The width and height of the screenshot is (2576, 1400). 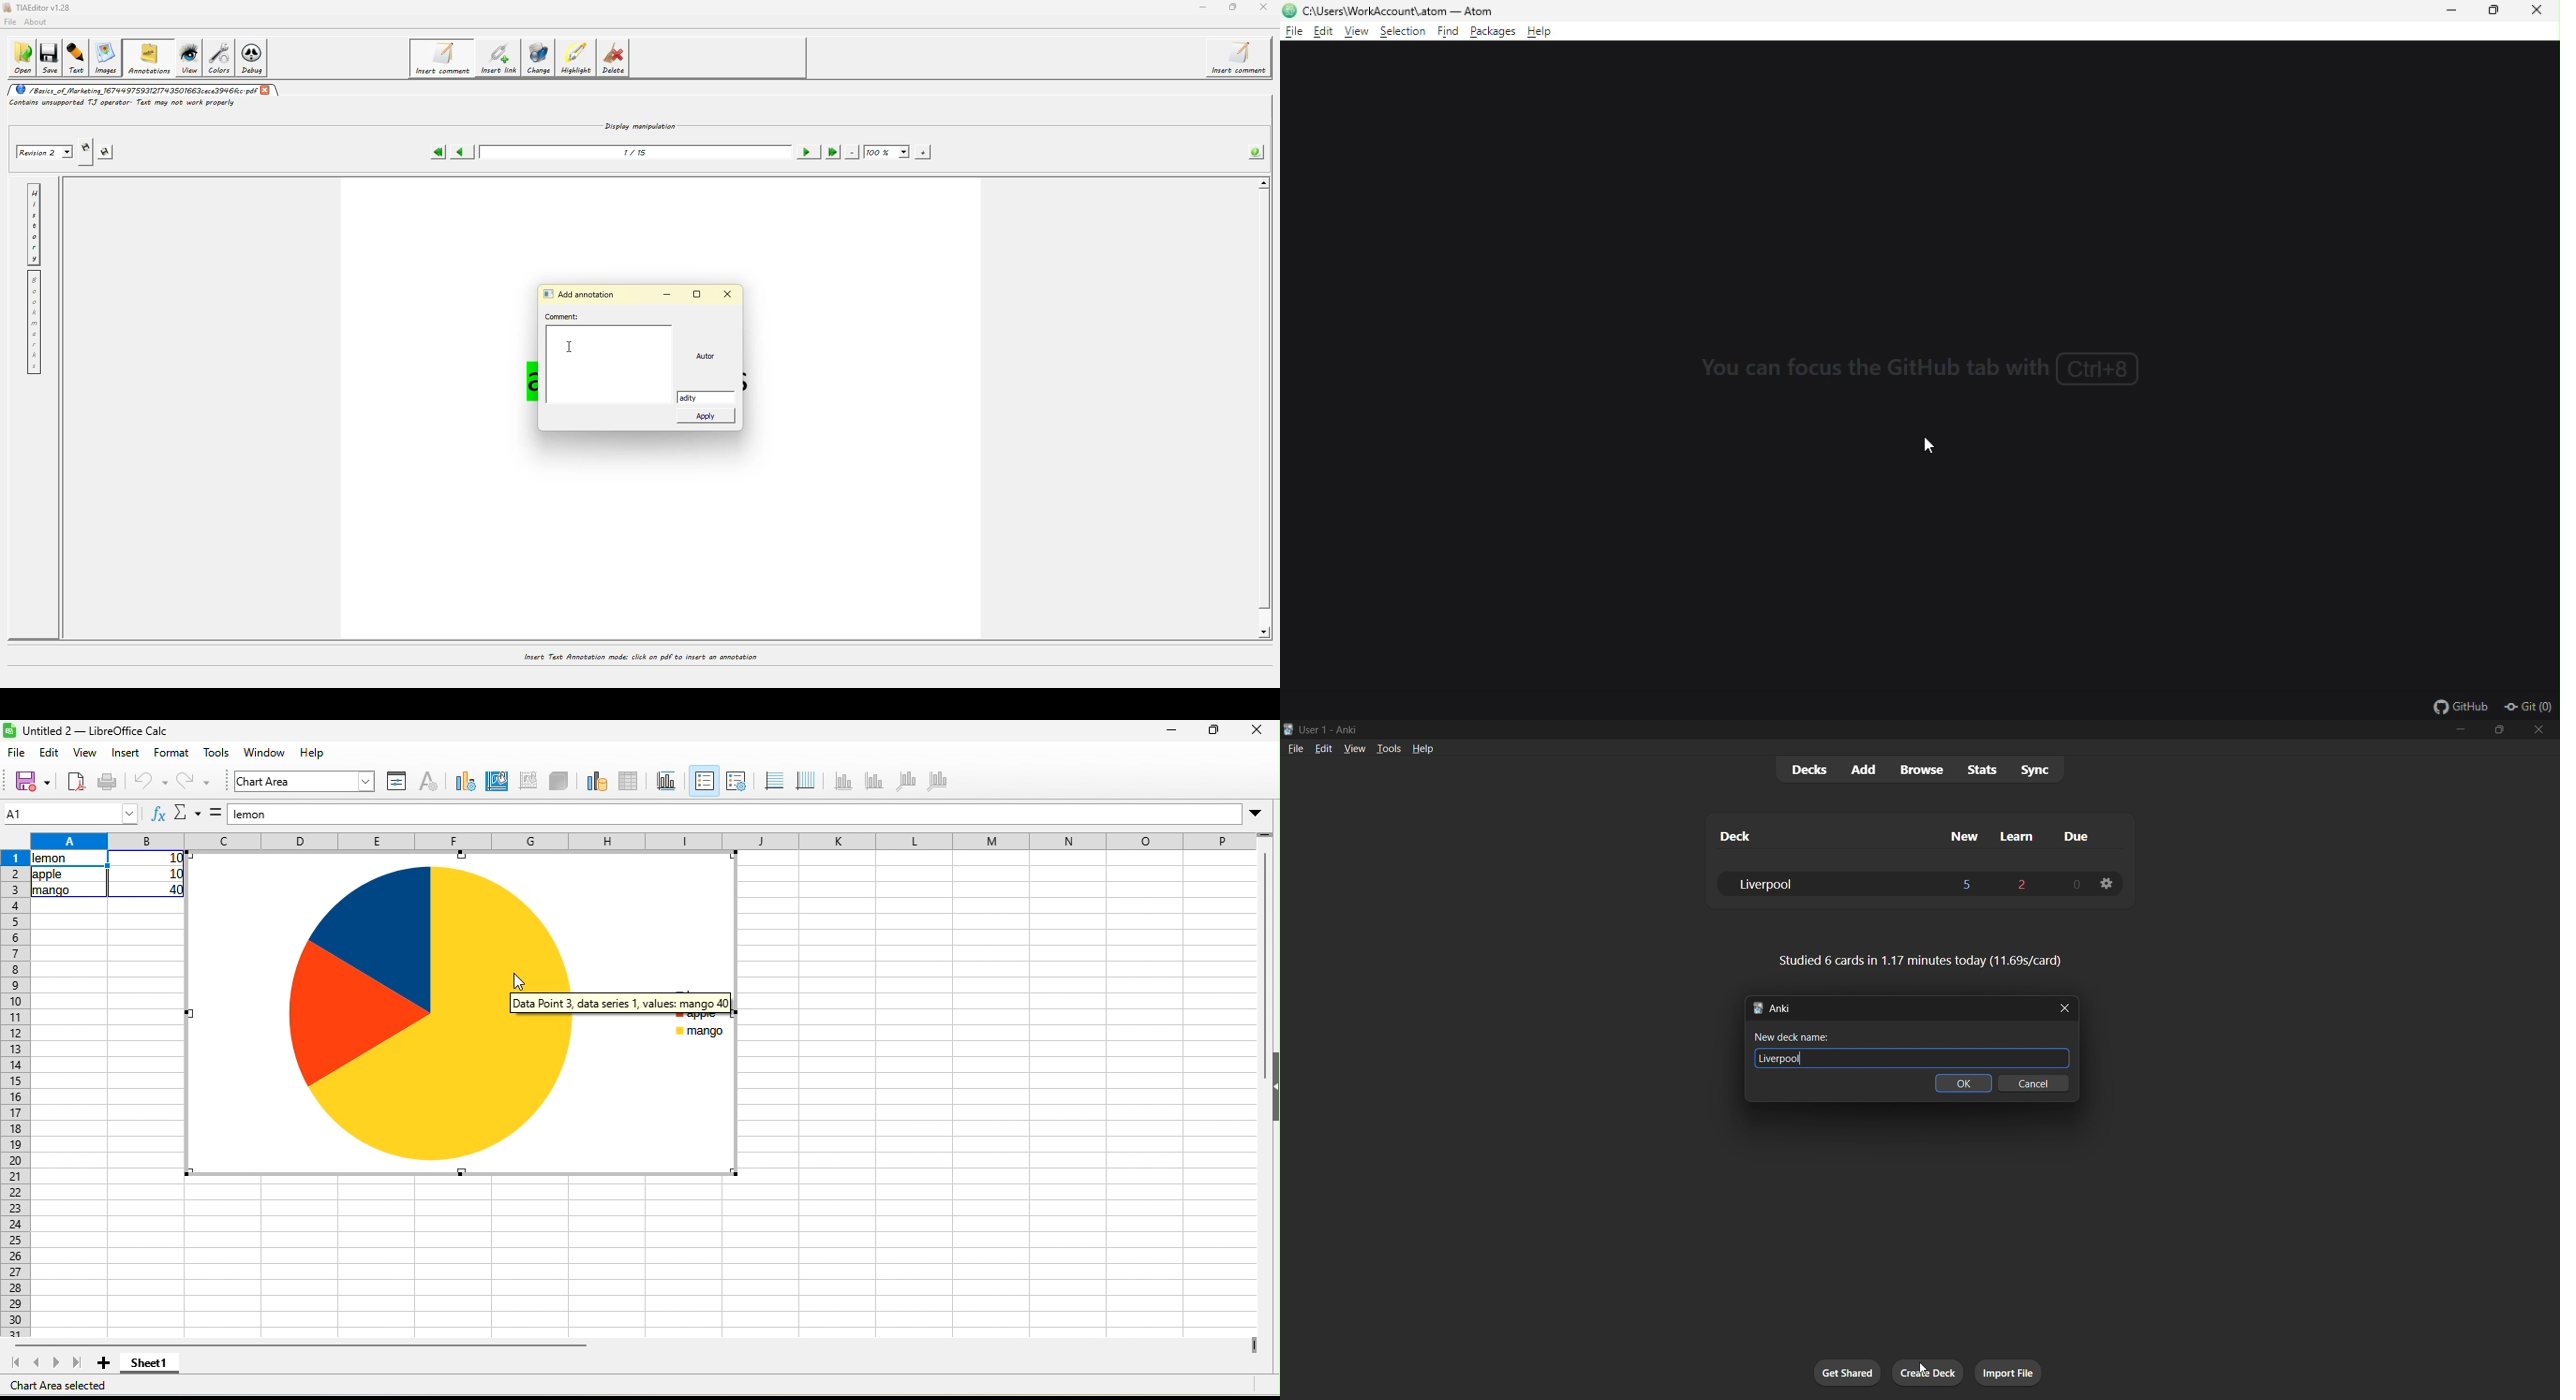 What do you see at coordinates (733, 815) in the screenshot?
I see `formula bar` at bounding box center [733, 815].